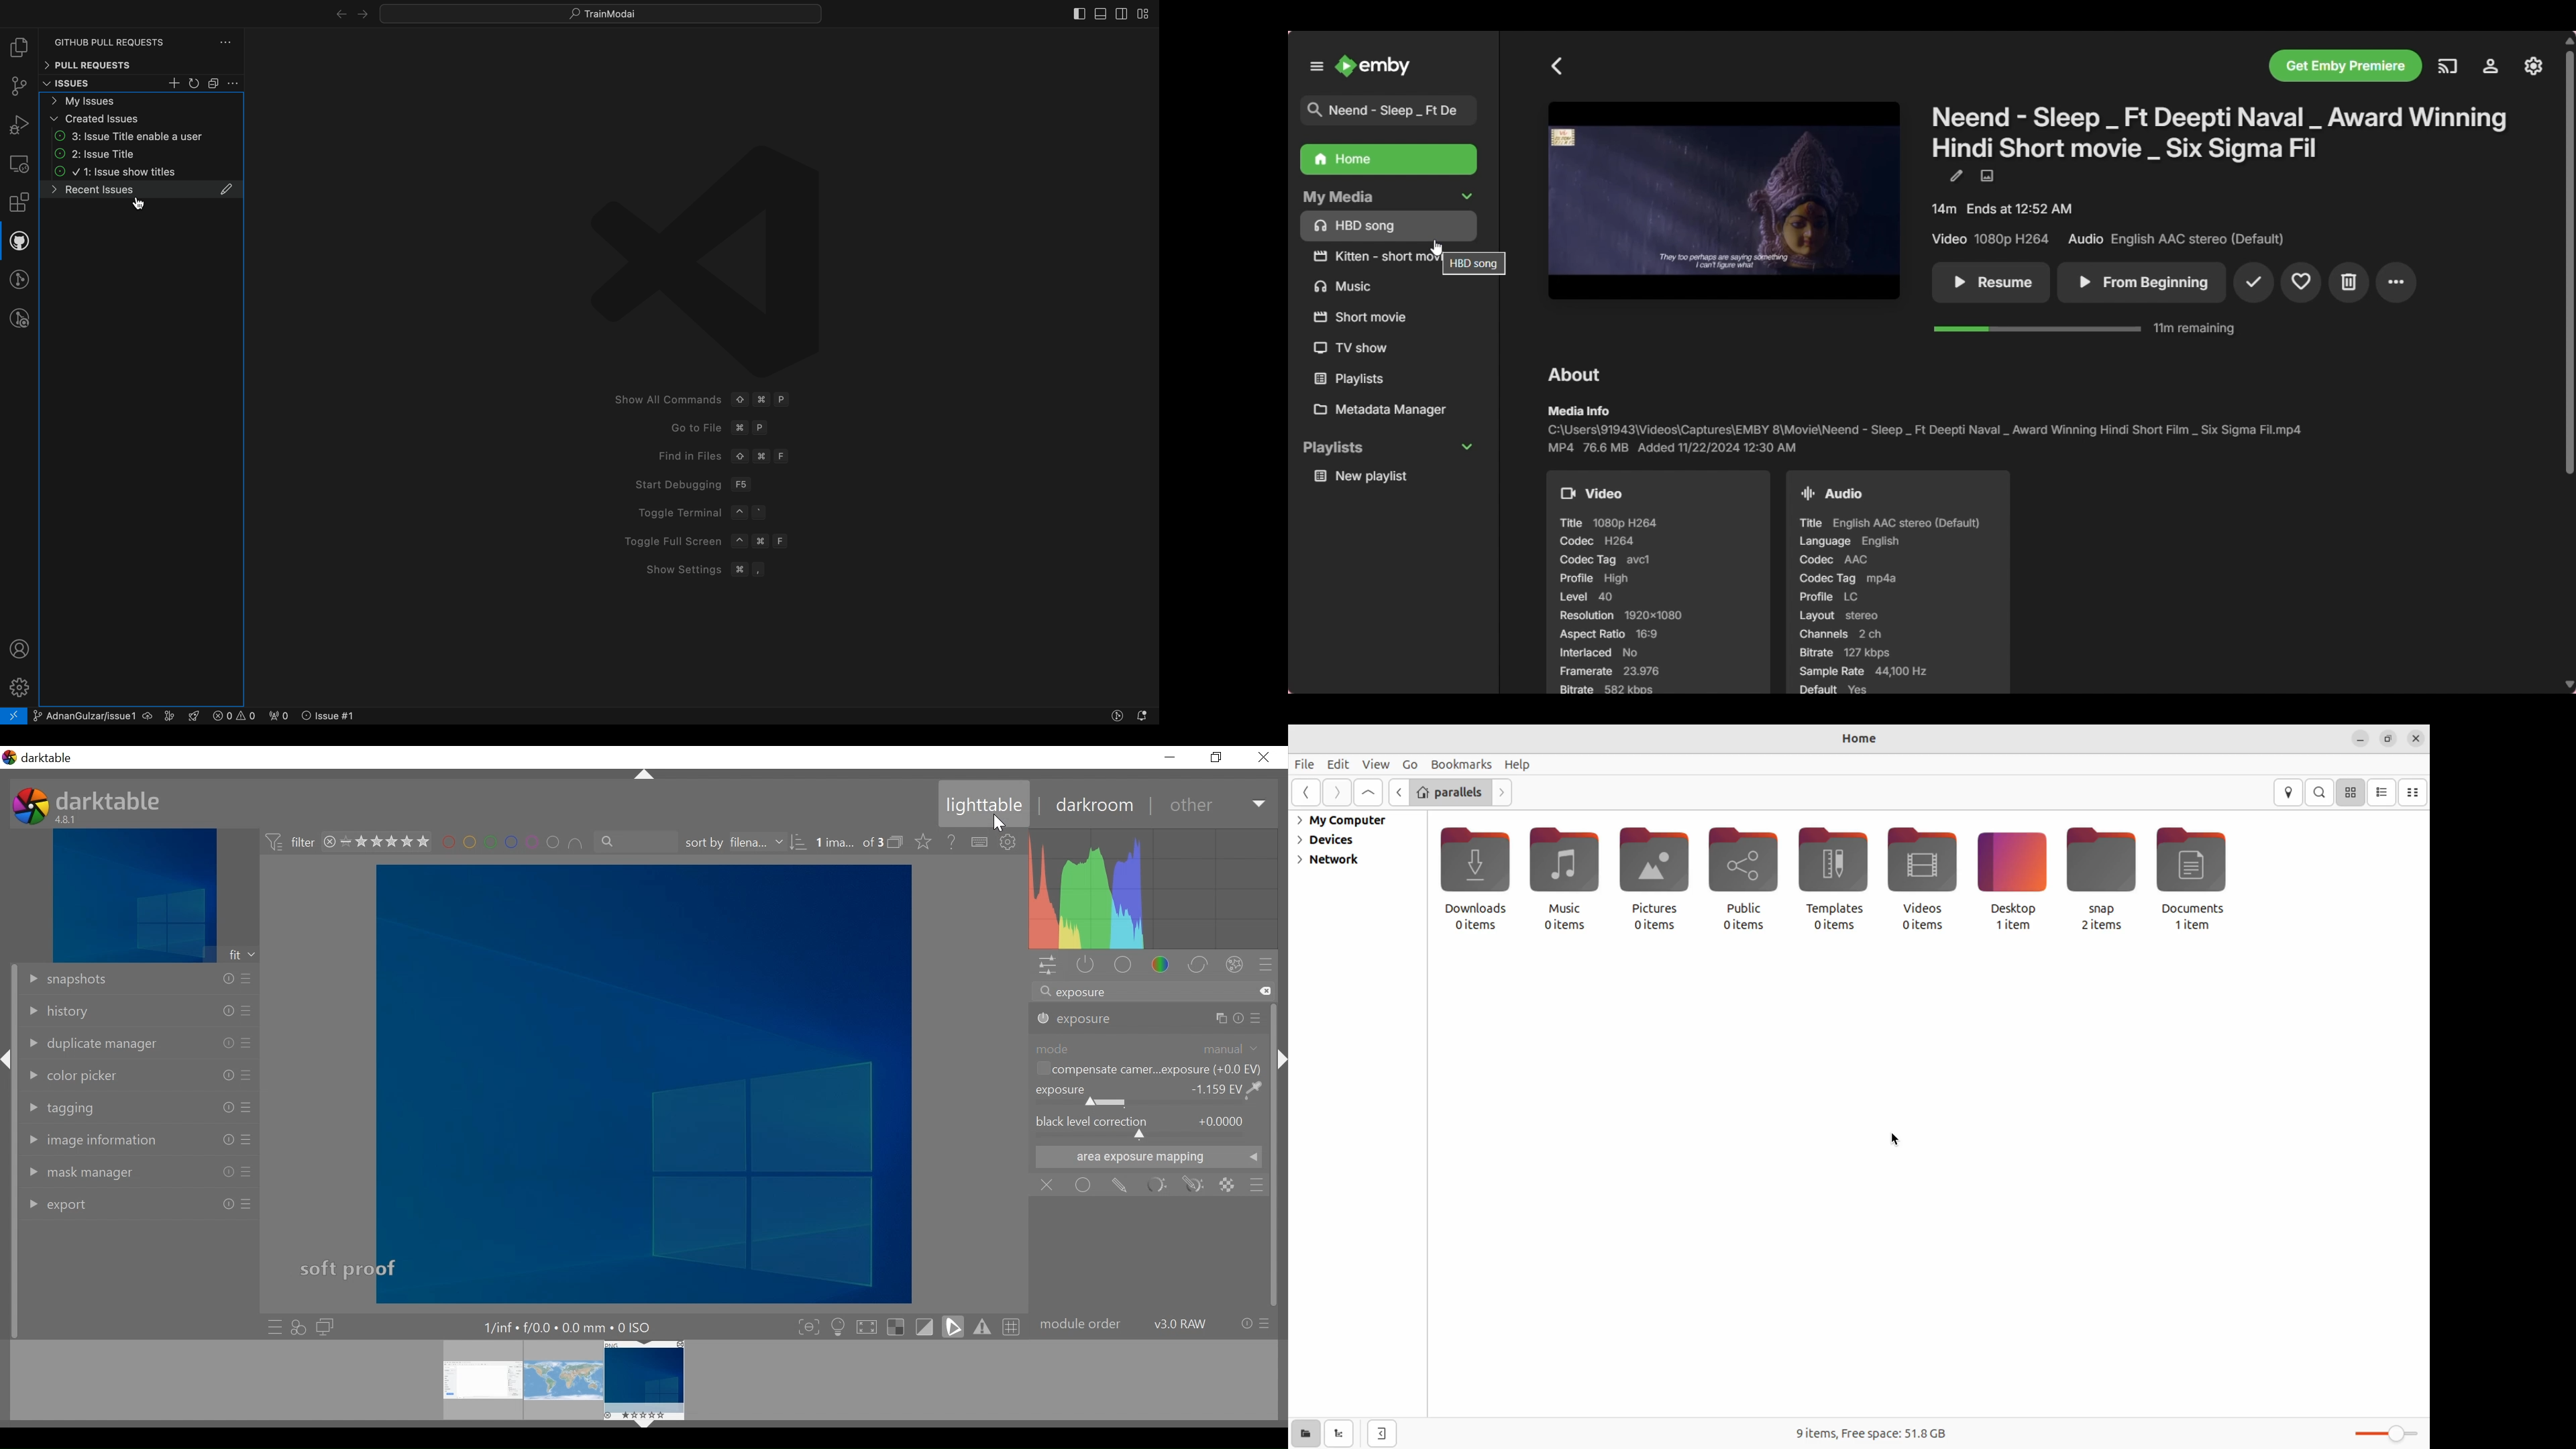 This screenshot has width=2576, height=1456. I want to click on Mark played, so click(2254, 282).